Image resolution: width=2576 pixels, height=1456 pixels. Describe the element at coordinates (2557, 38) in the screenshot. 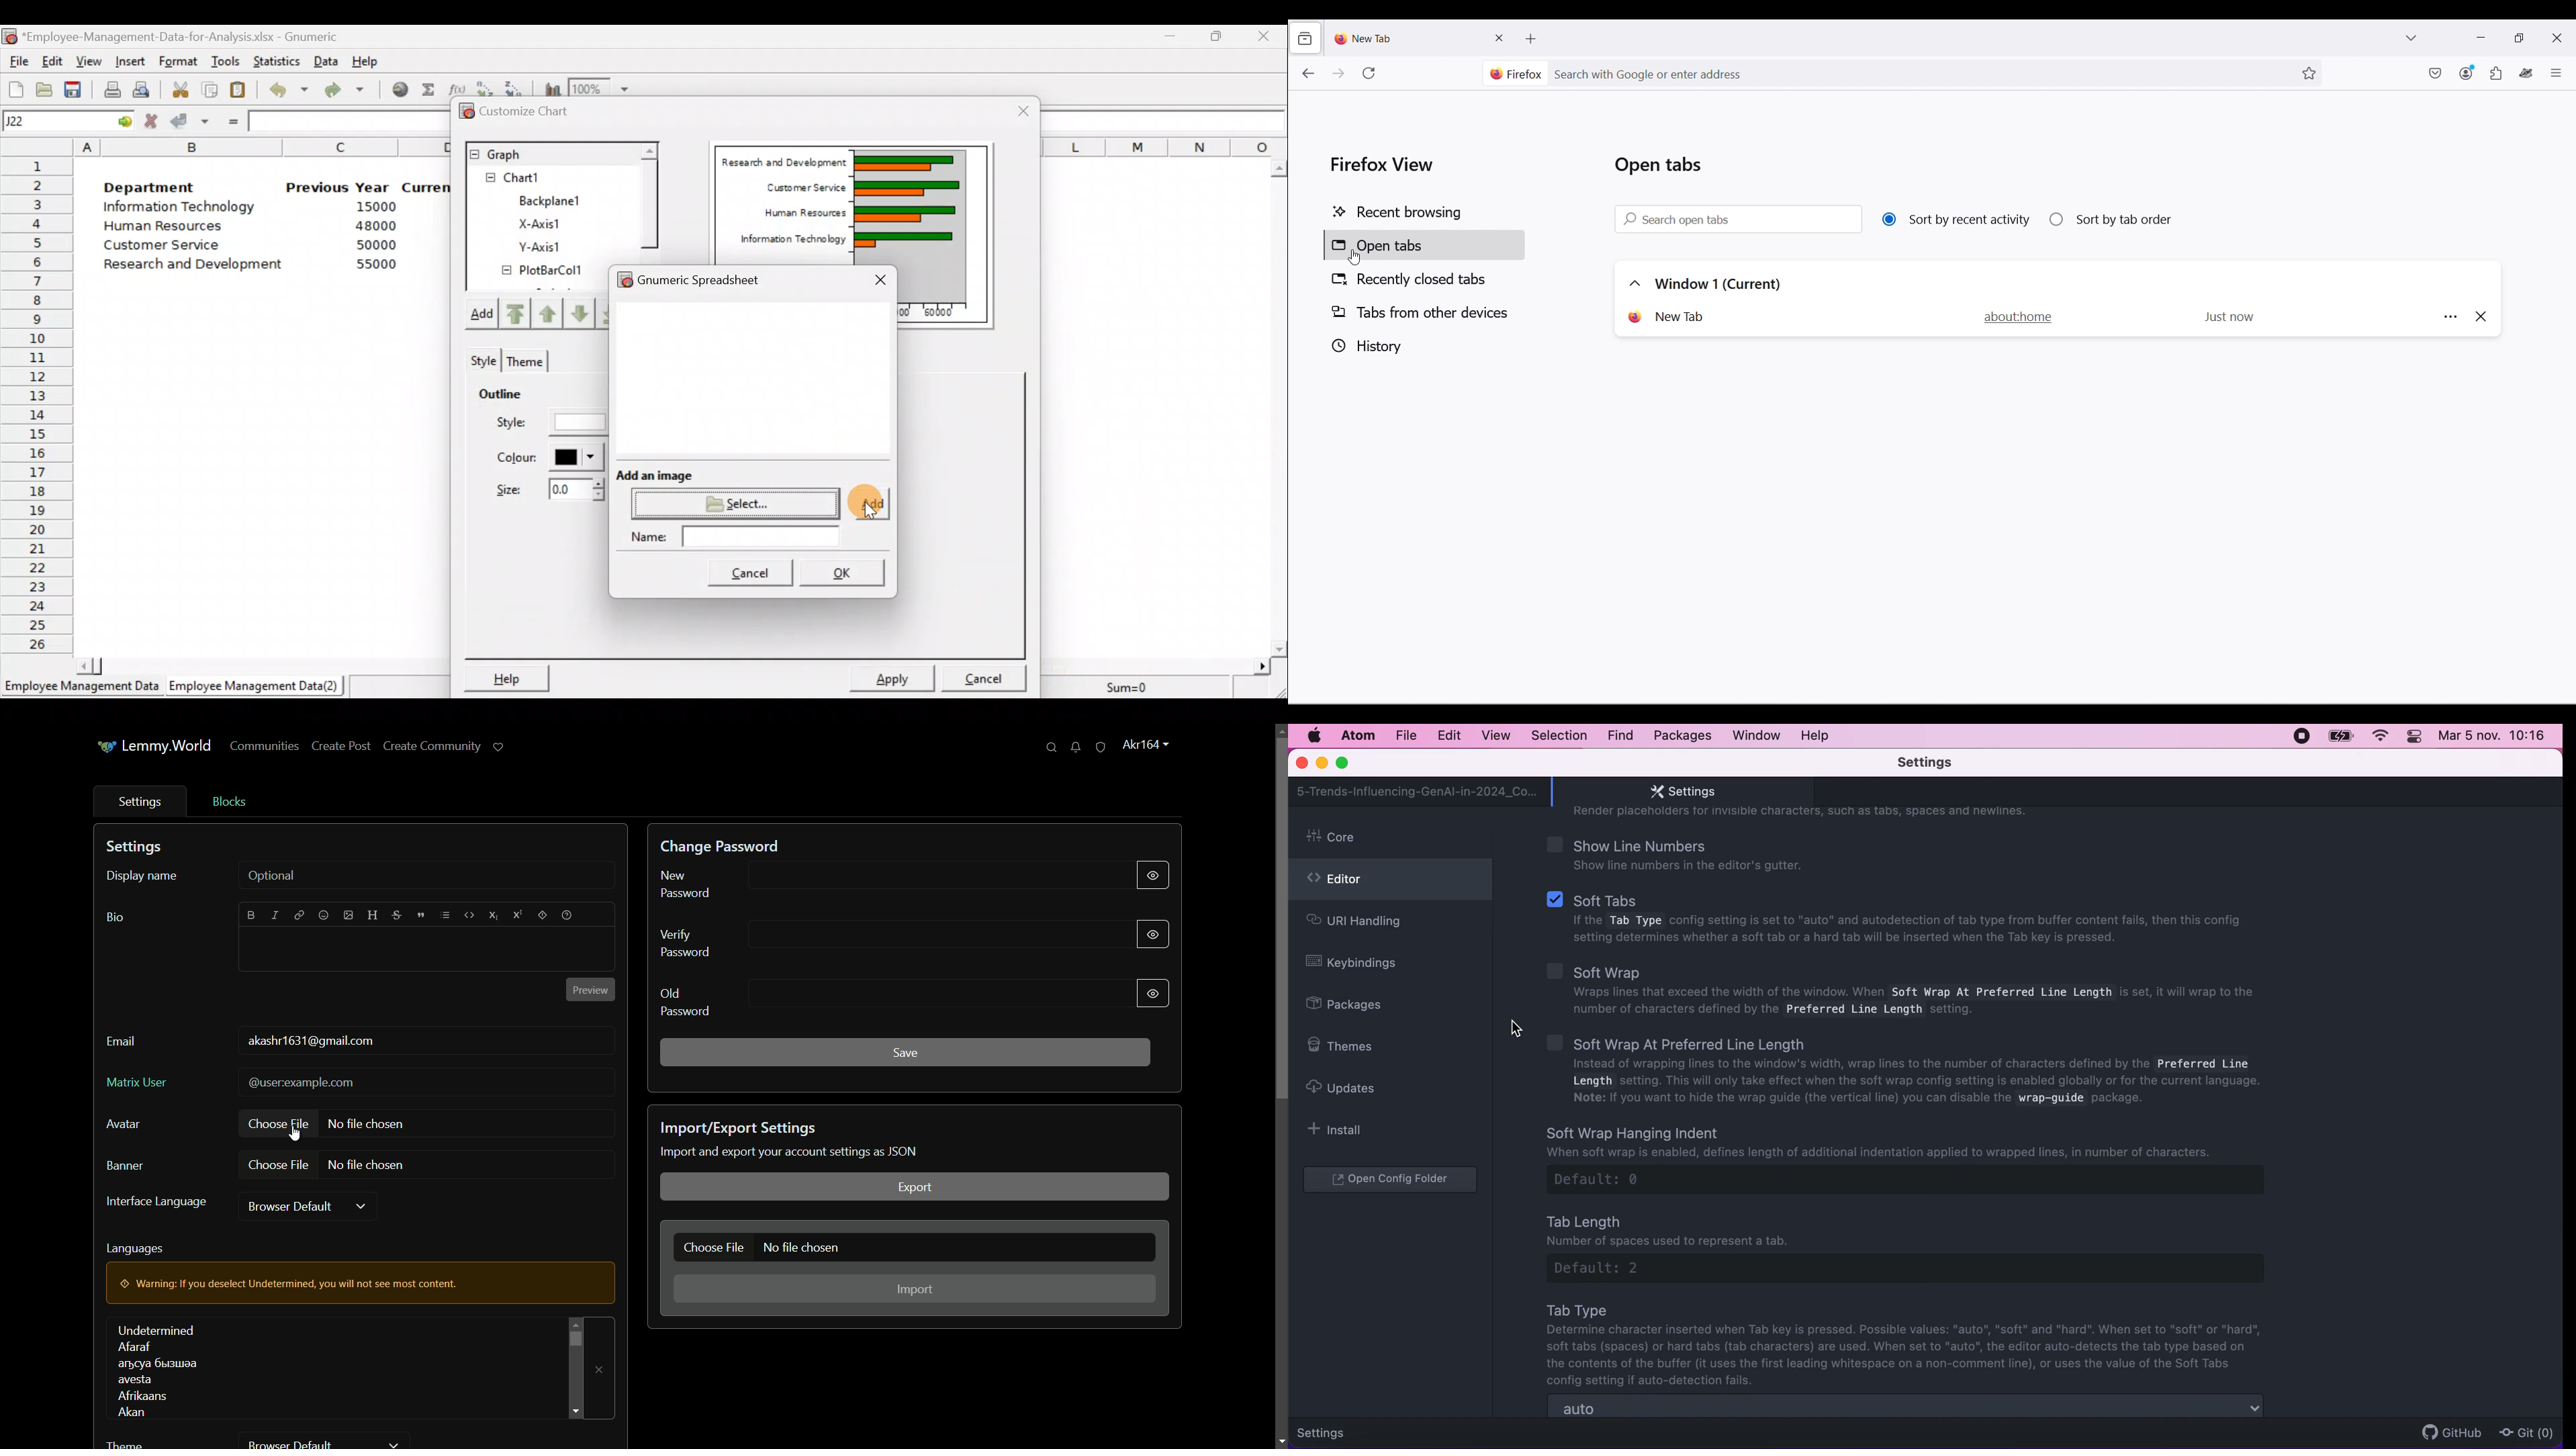

I see `Close browser` at that location.